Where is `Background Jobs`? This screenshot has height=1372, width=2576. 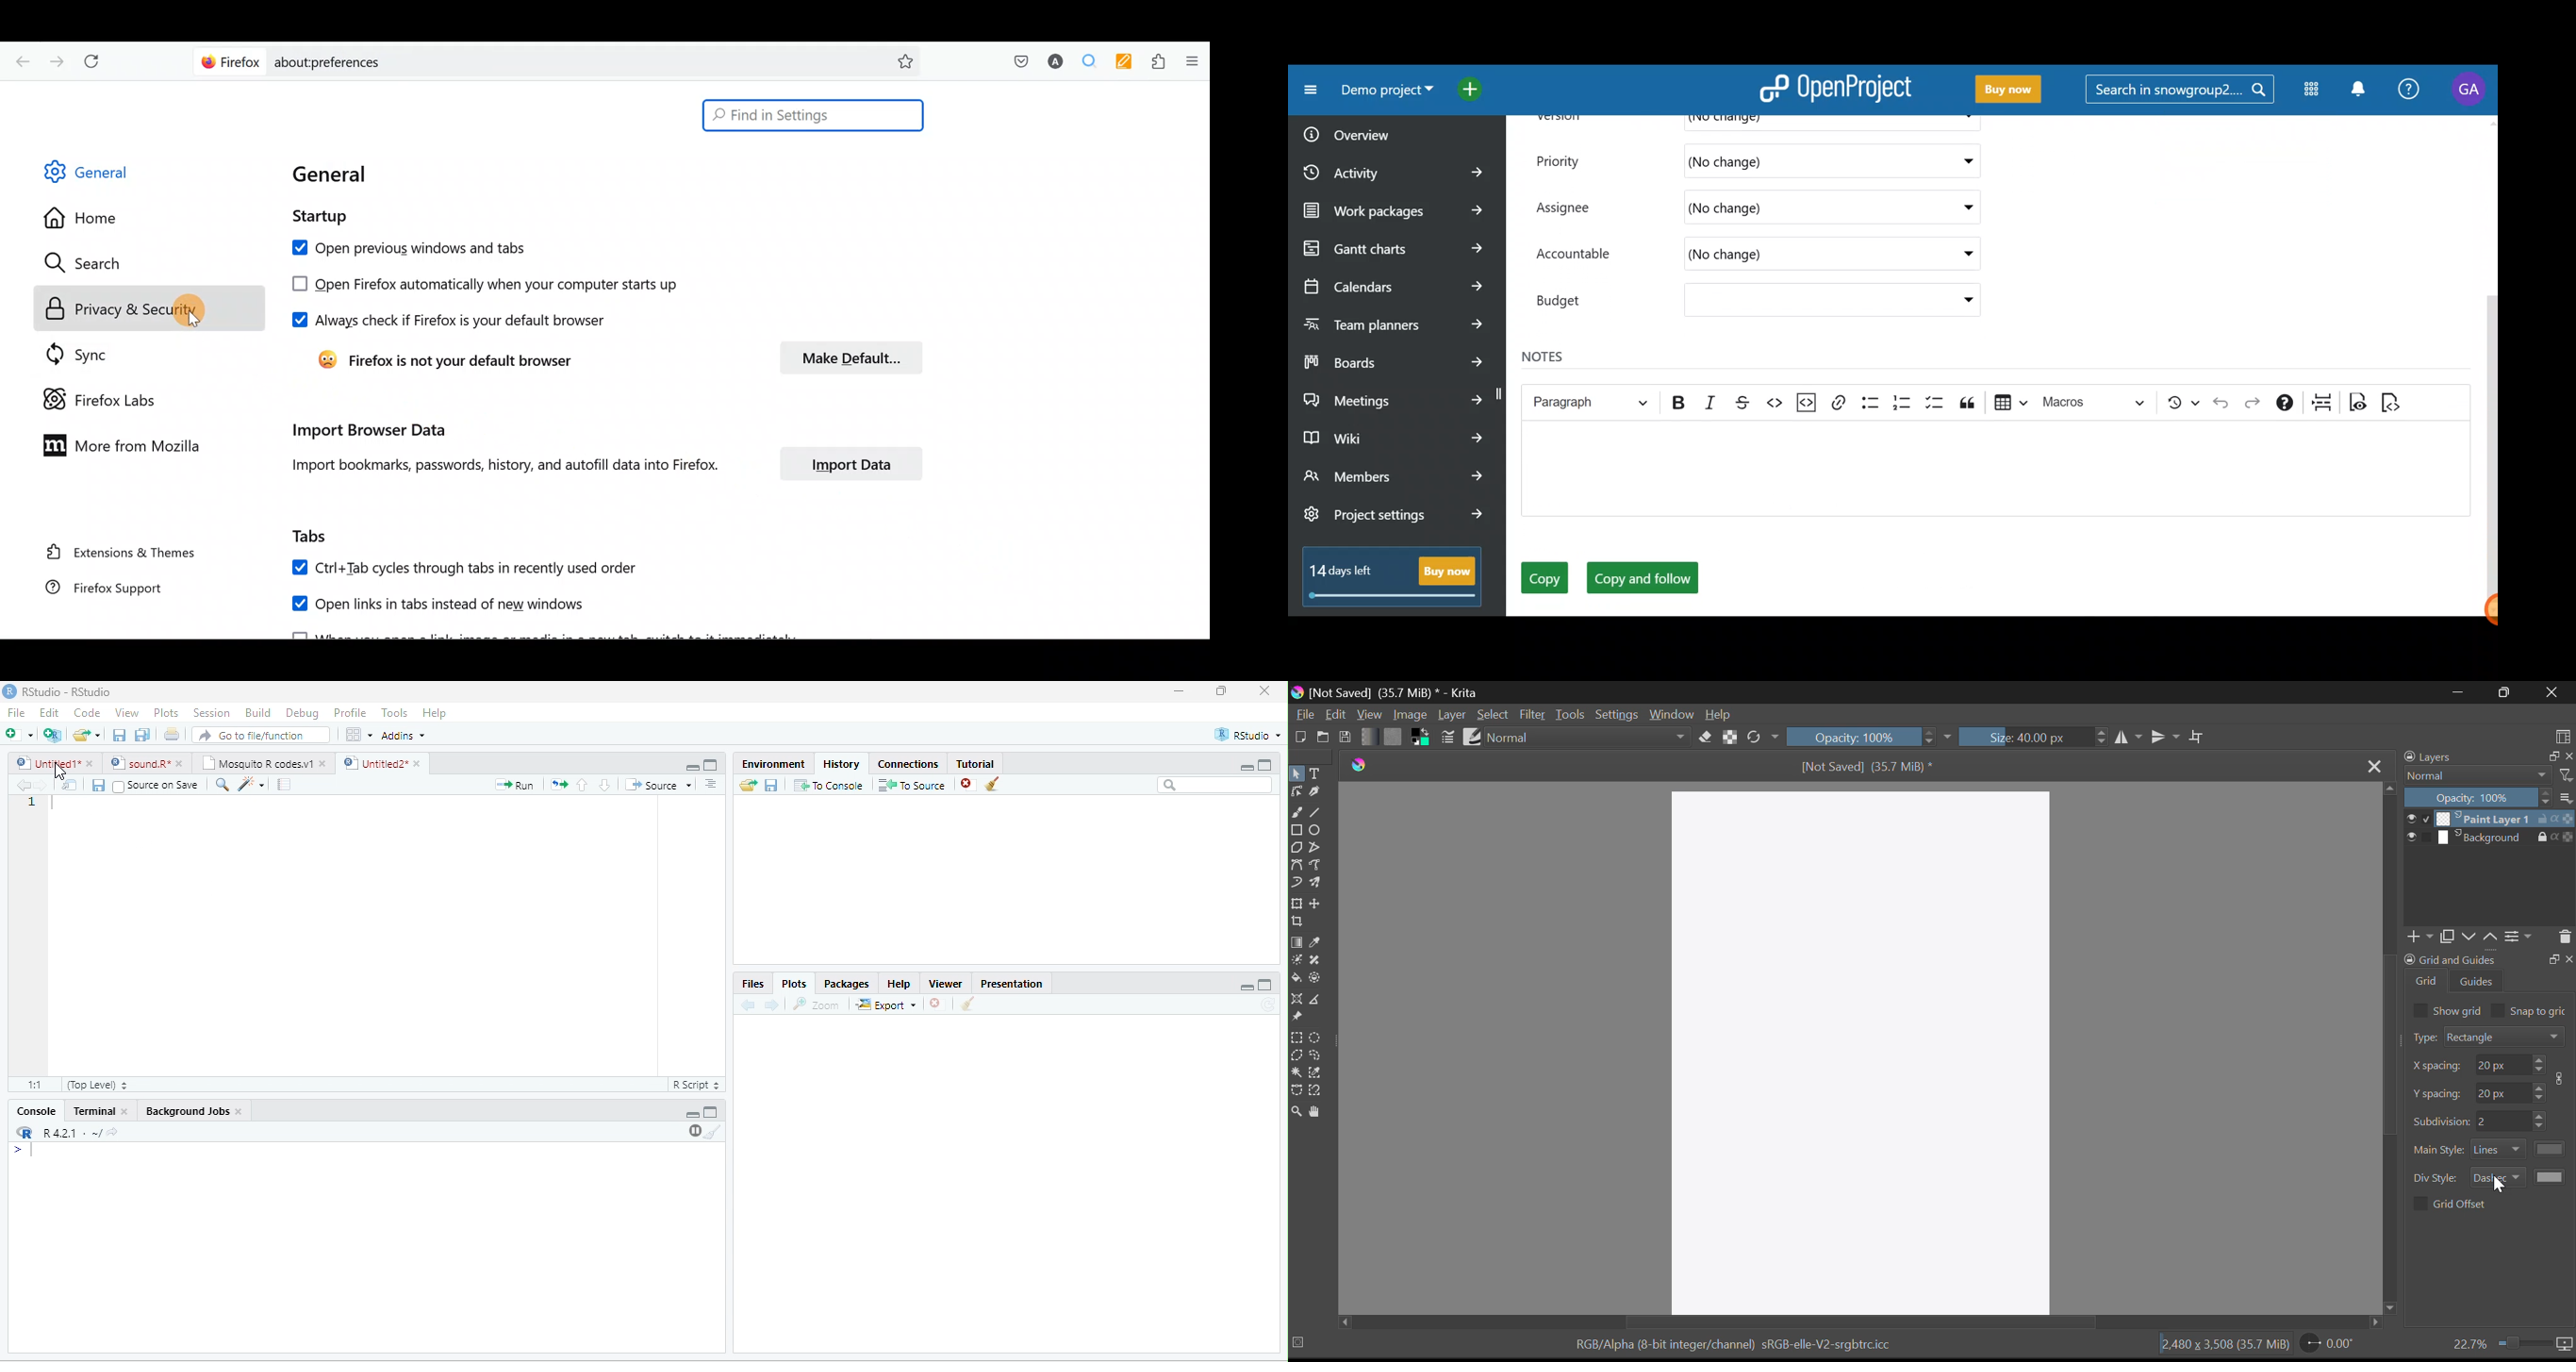 Background Jobs is located at coordinates (186, 1111).